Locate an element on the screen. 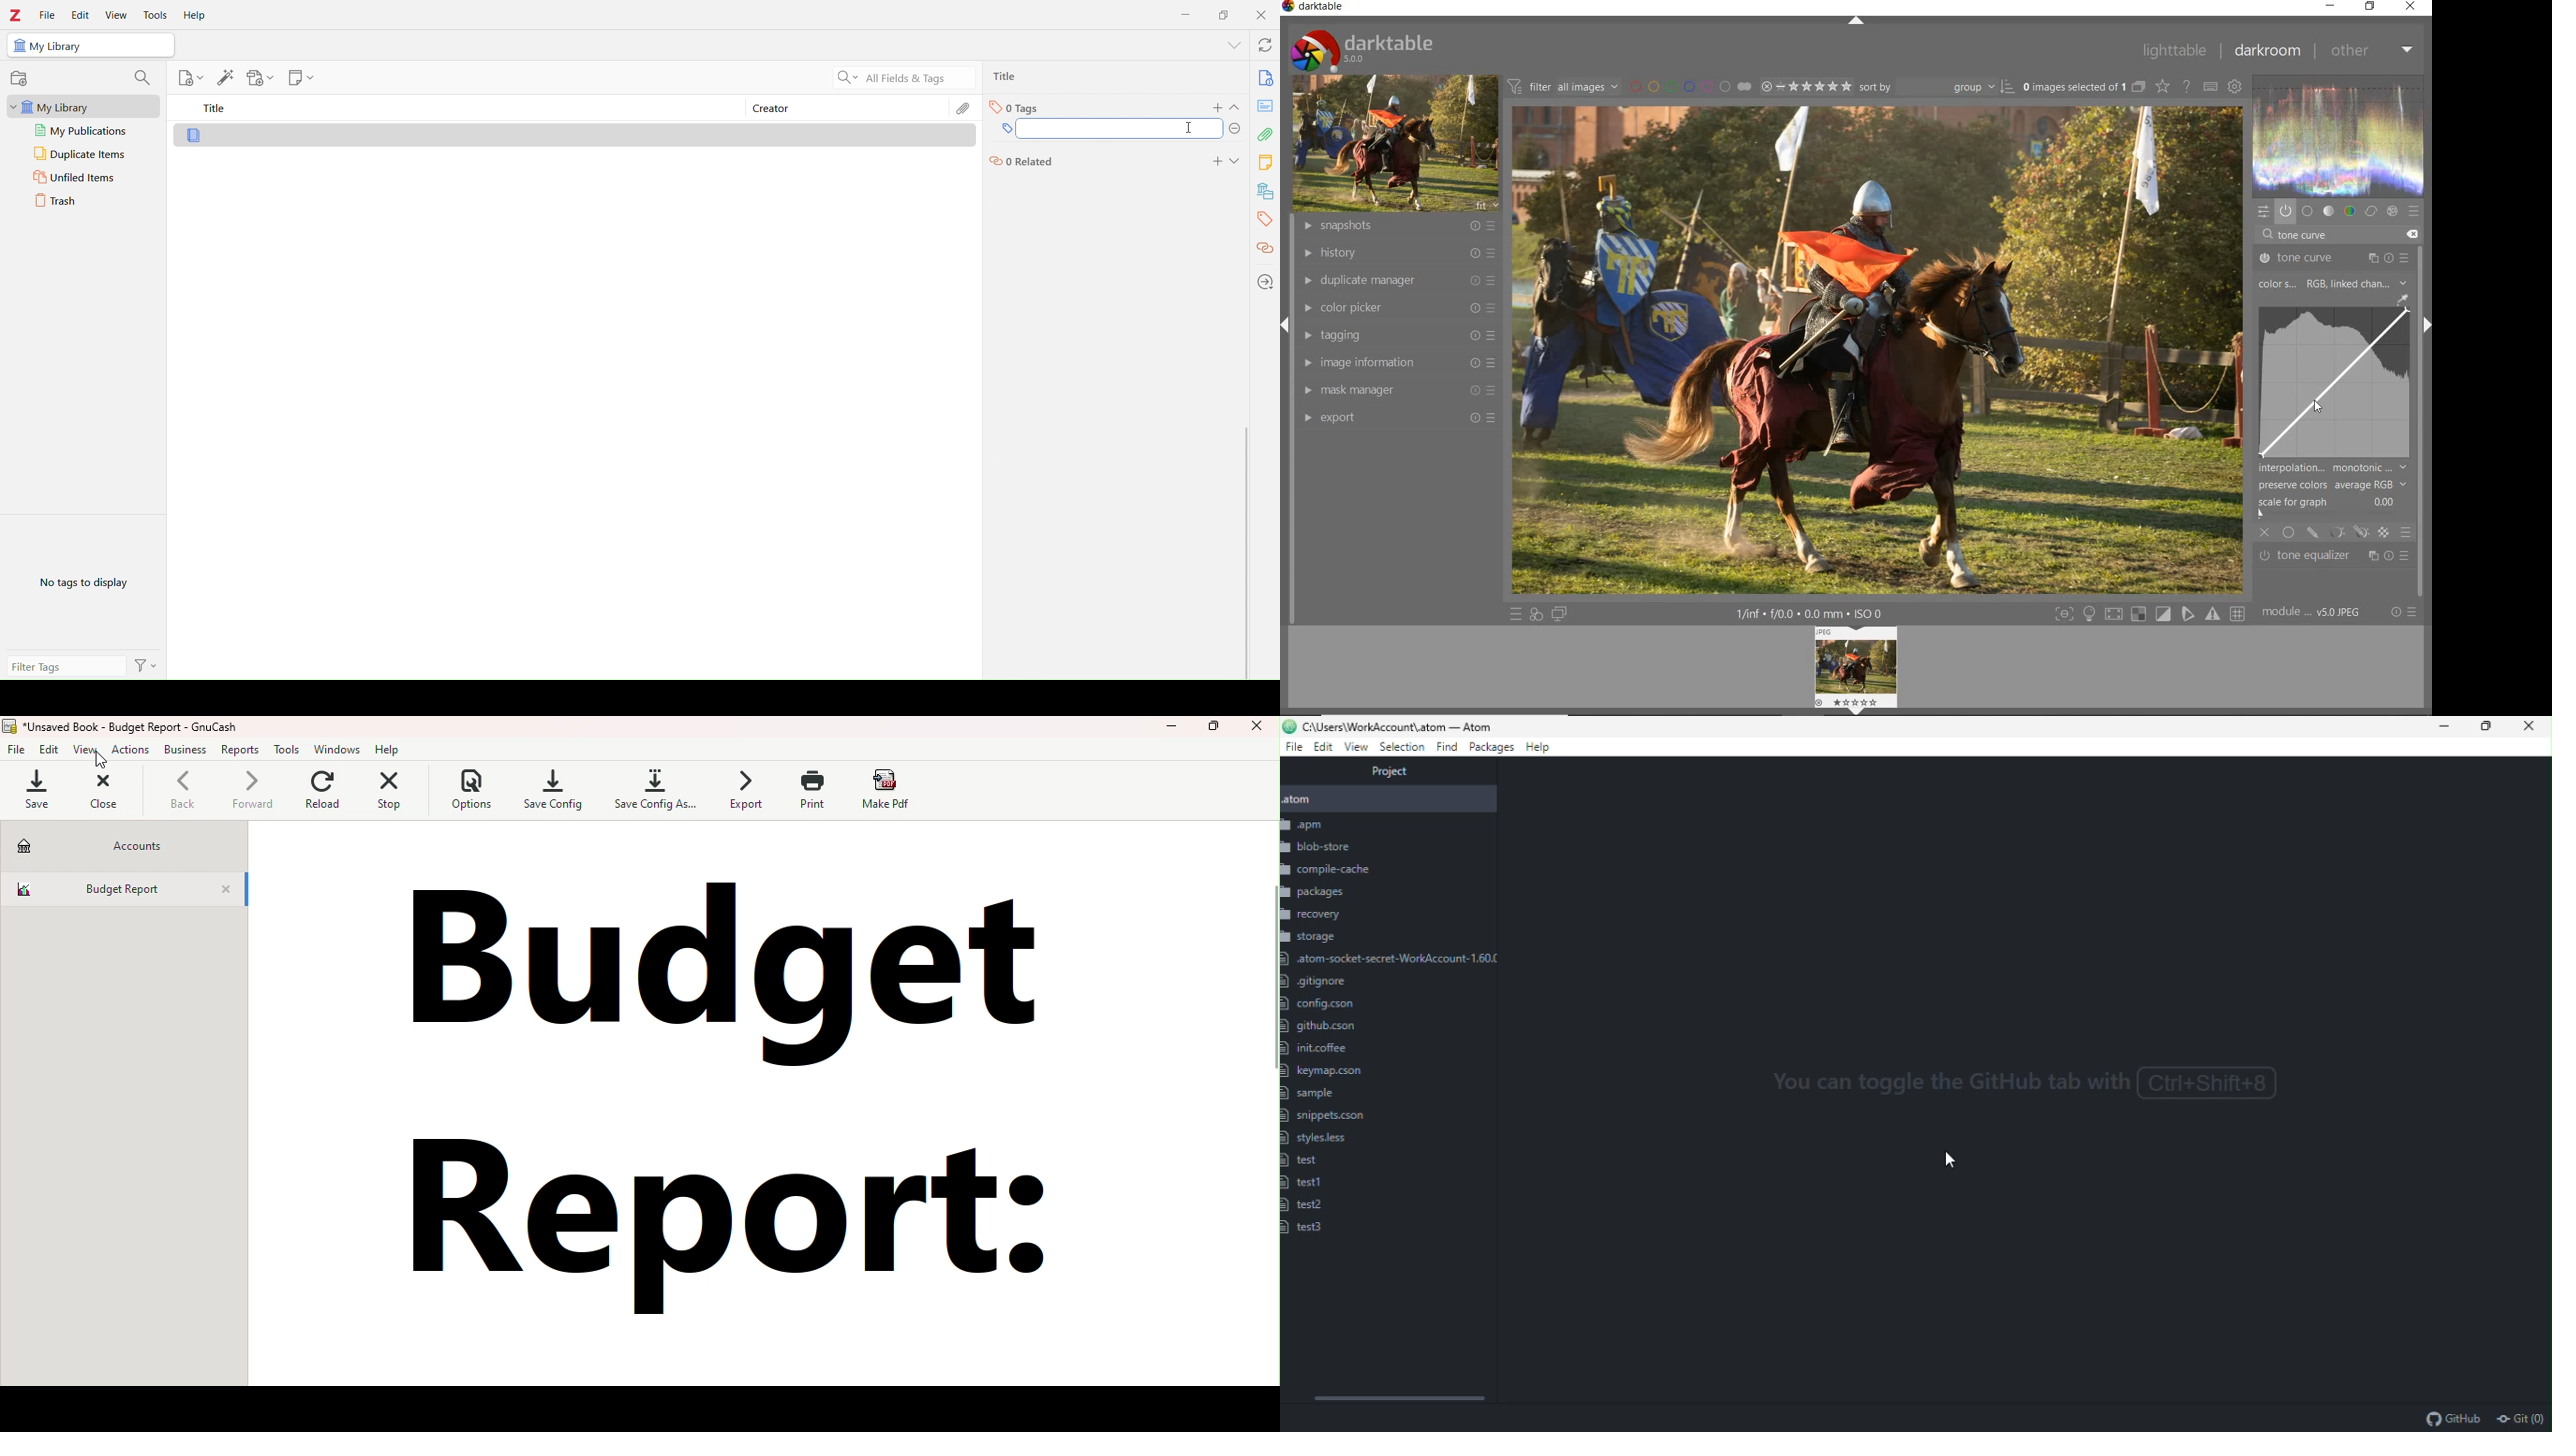 The image size is (2576, 1456). filter tags is located at coordinates (79, 664).